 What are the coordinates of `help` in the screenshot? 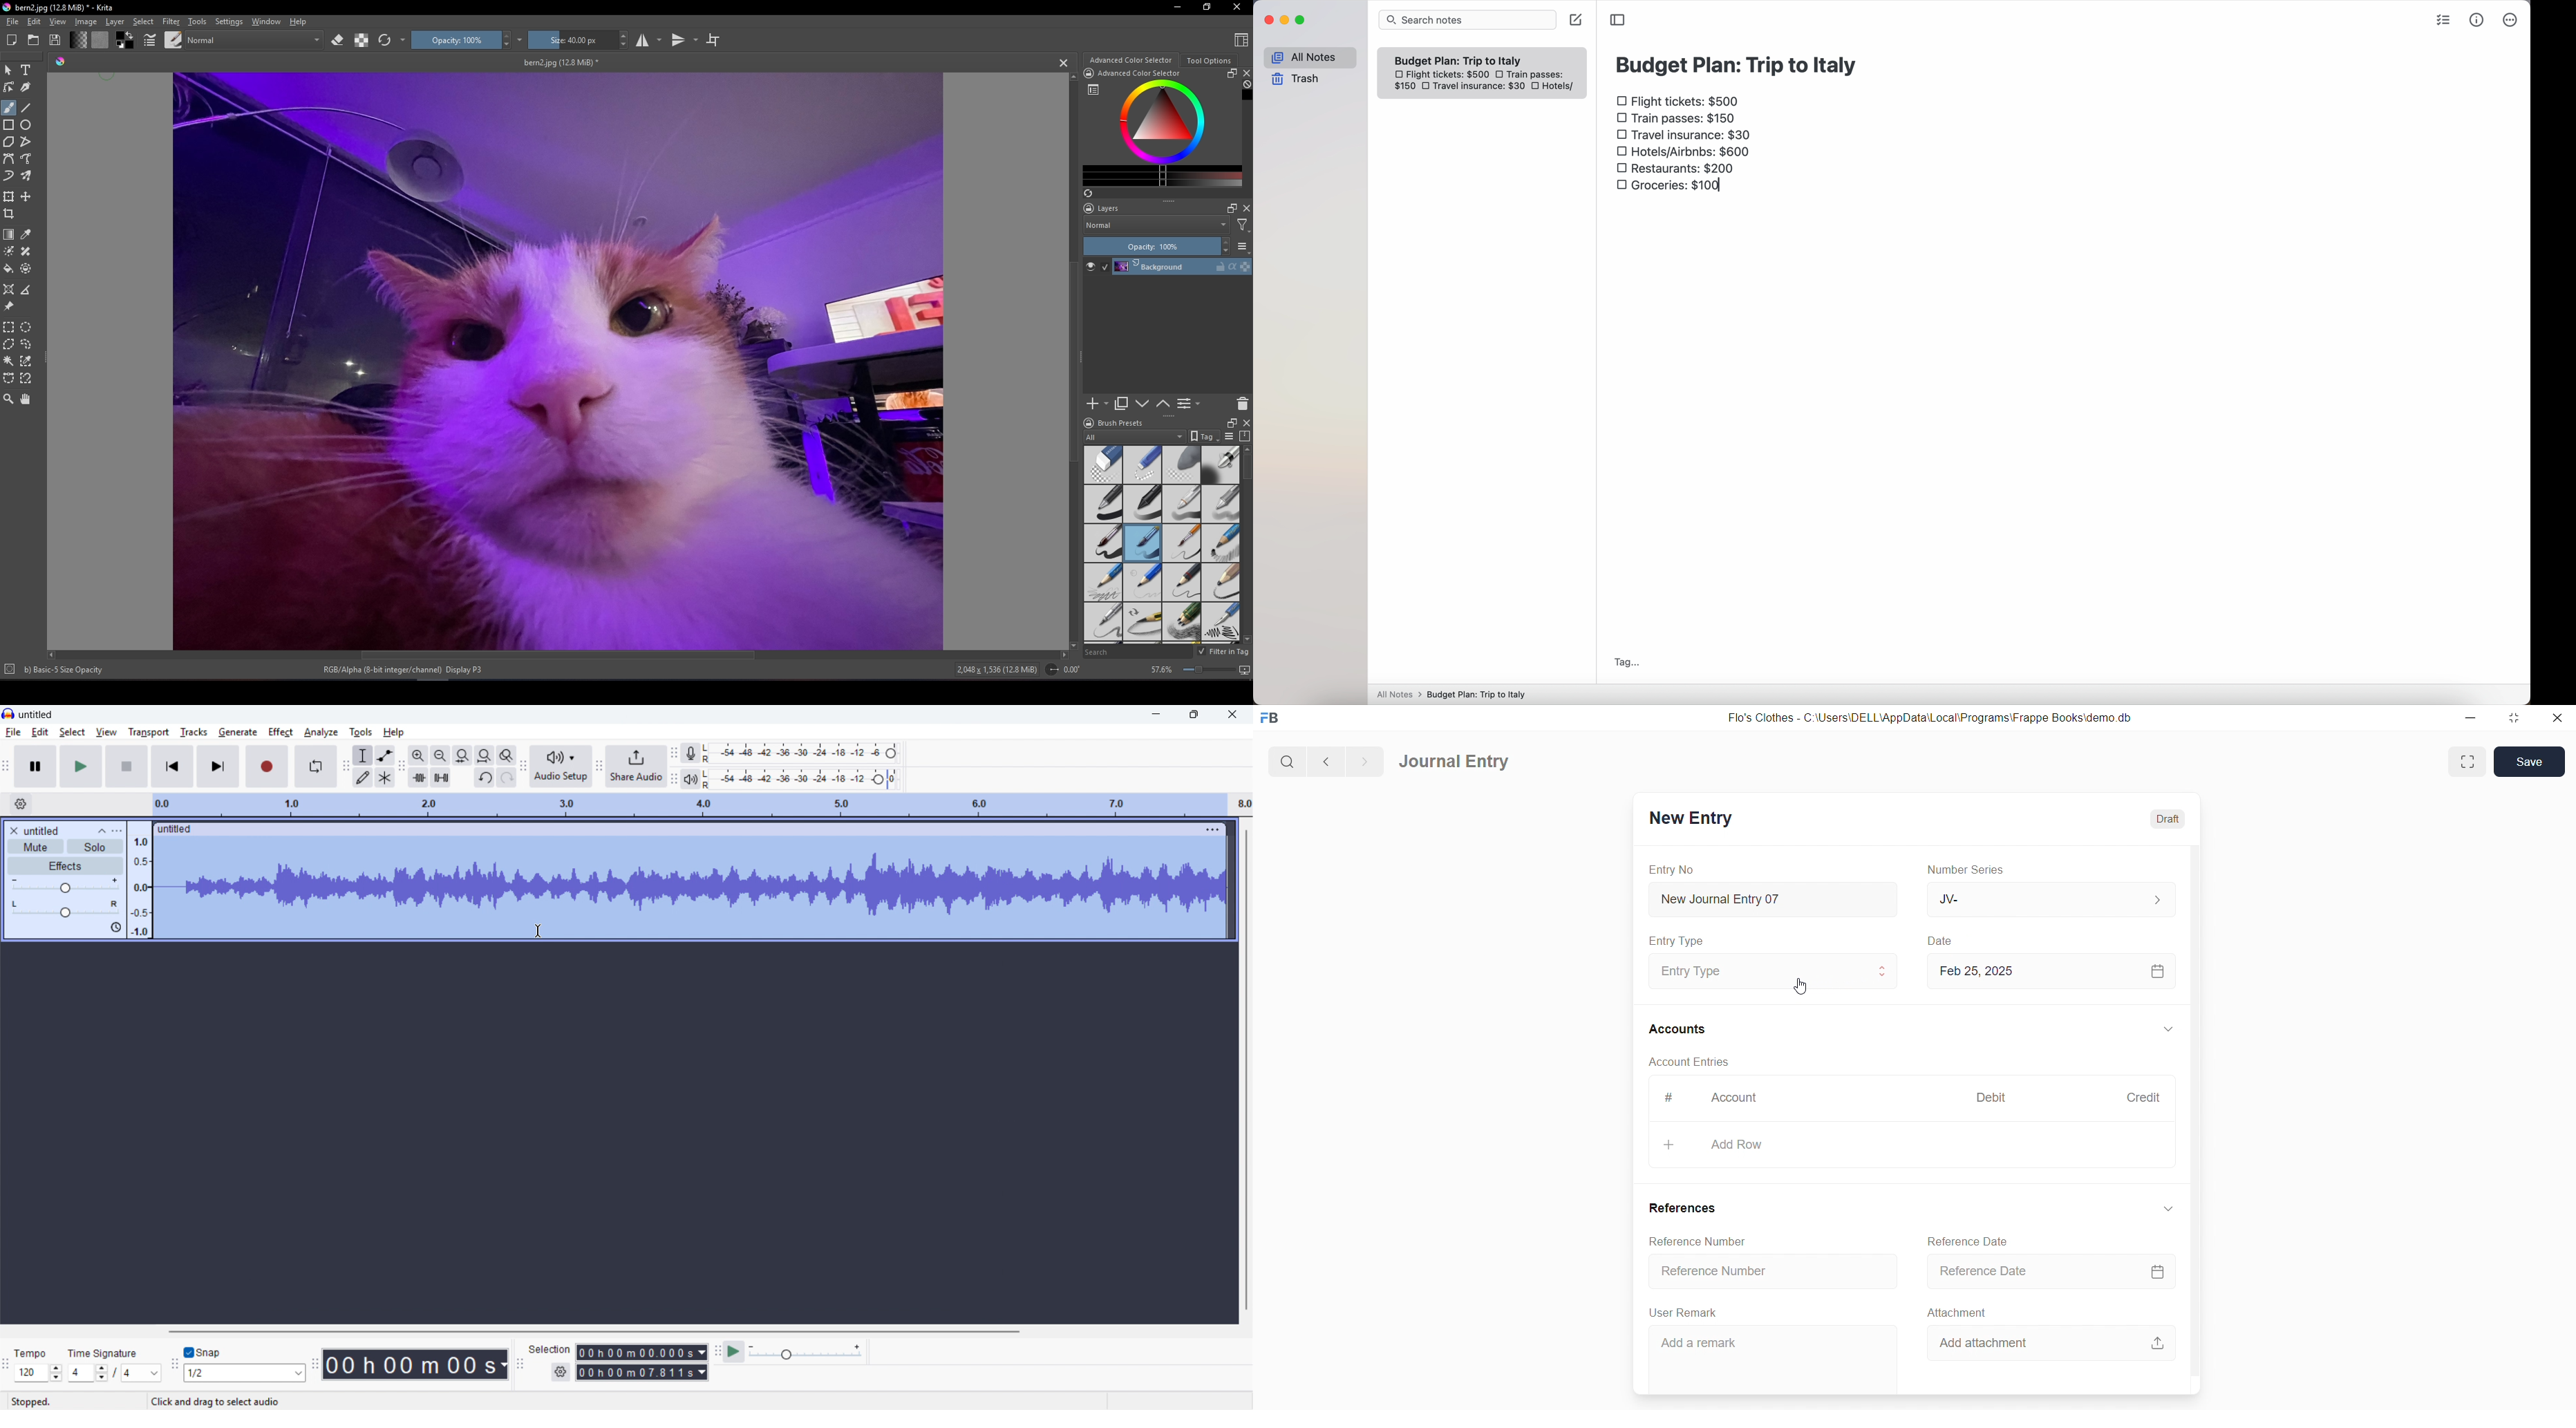 It's located at (394, 732).